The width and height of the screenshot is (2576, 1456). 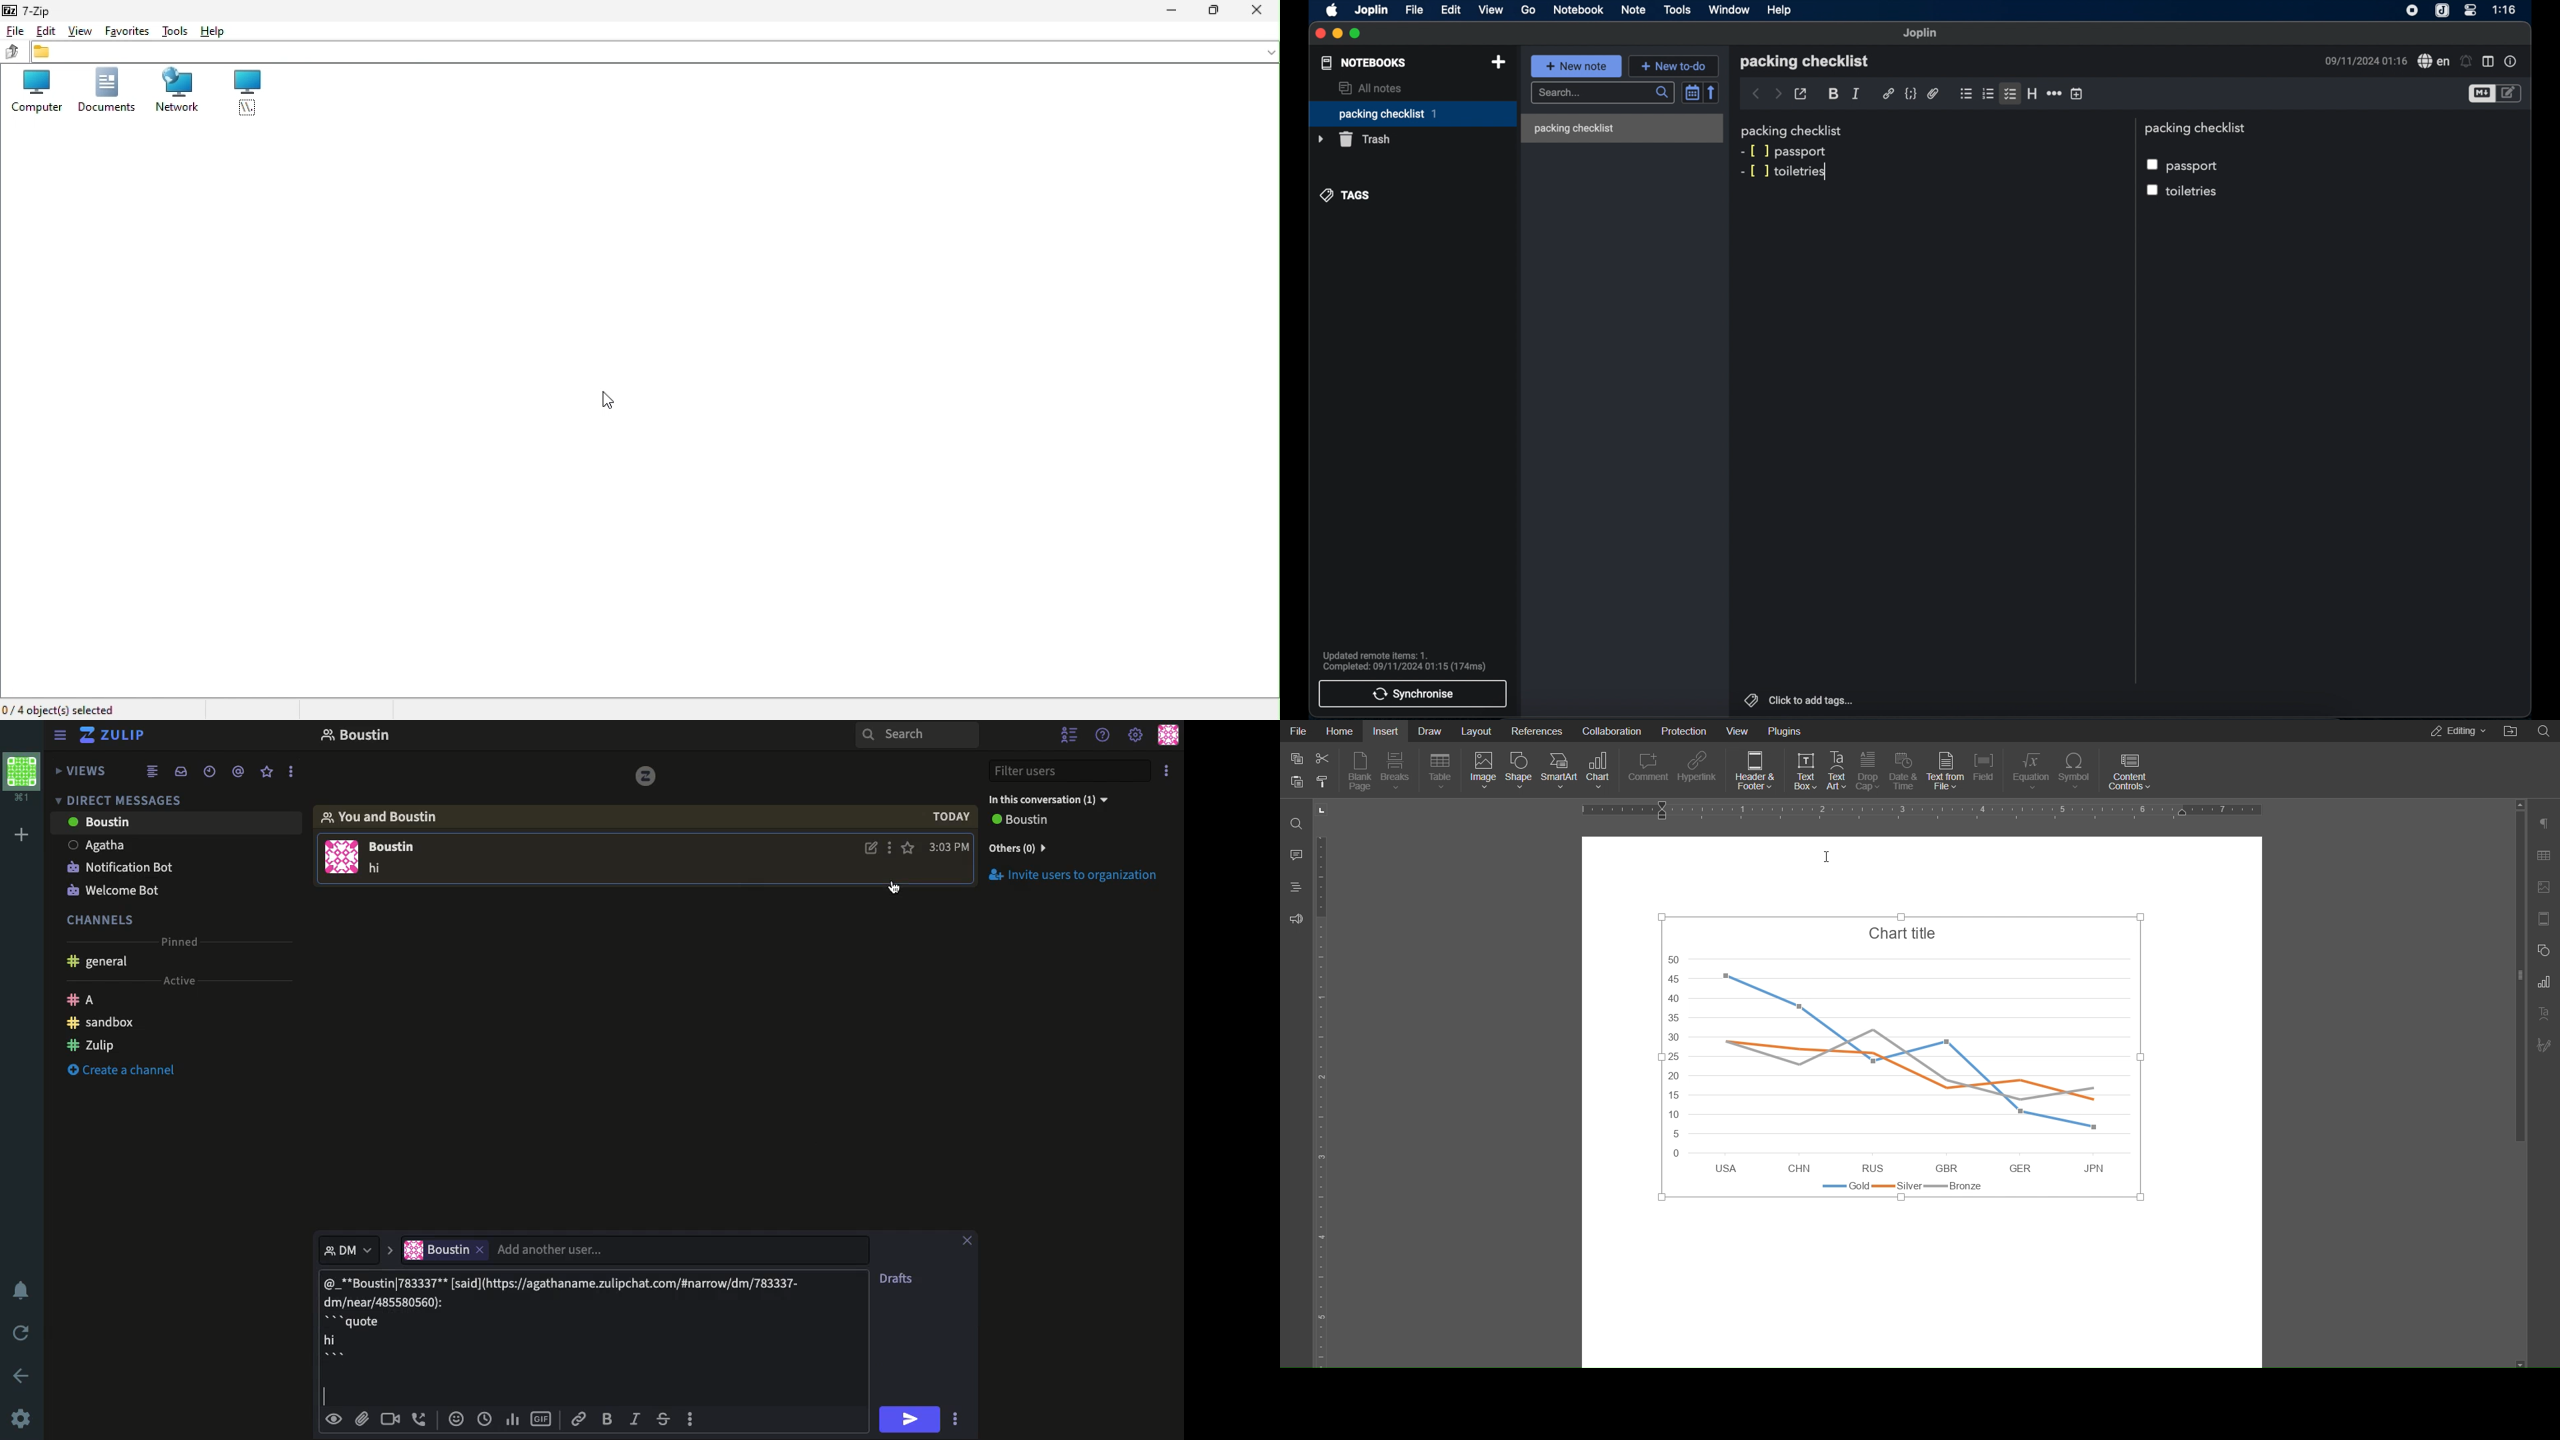 What do you see at coordinates (690, 1417) in the screenshot?
I see `Options` at bounding box center [690, 1417].